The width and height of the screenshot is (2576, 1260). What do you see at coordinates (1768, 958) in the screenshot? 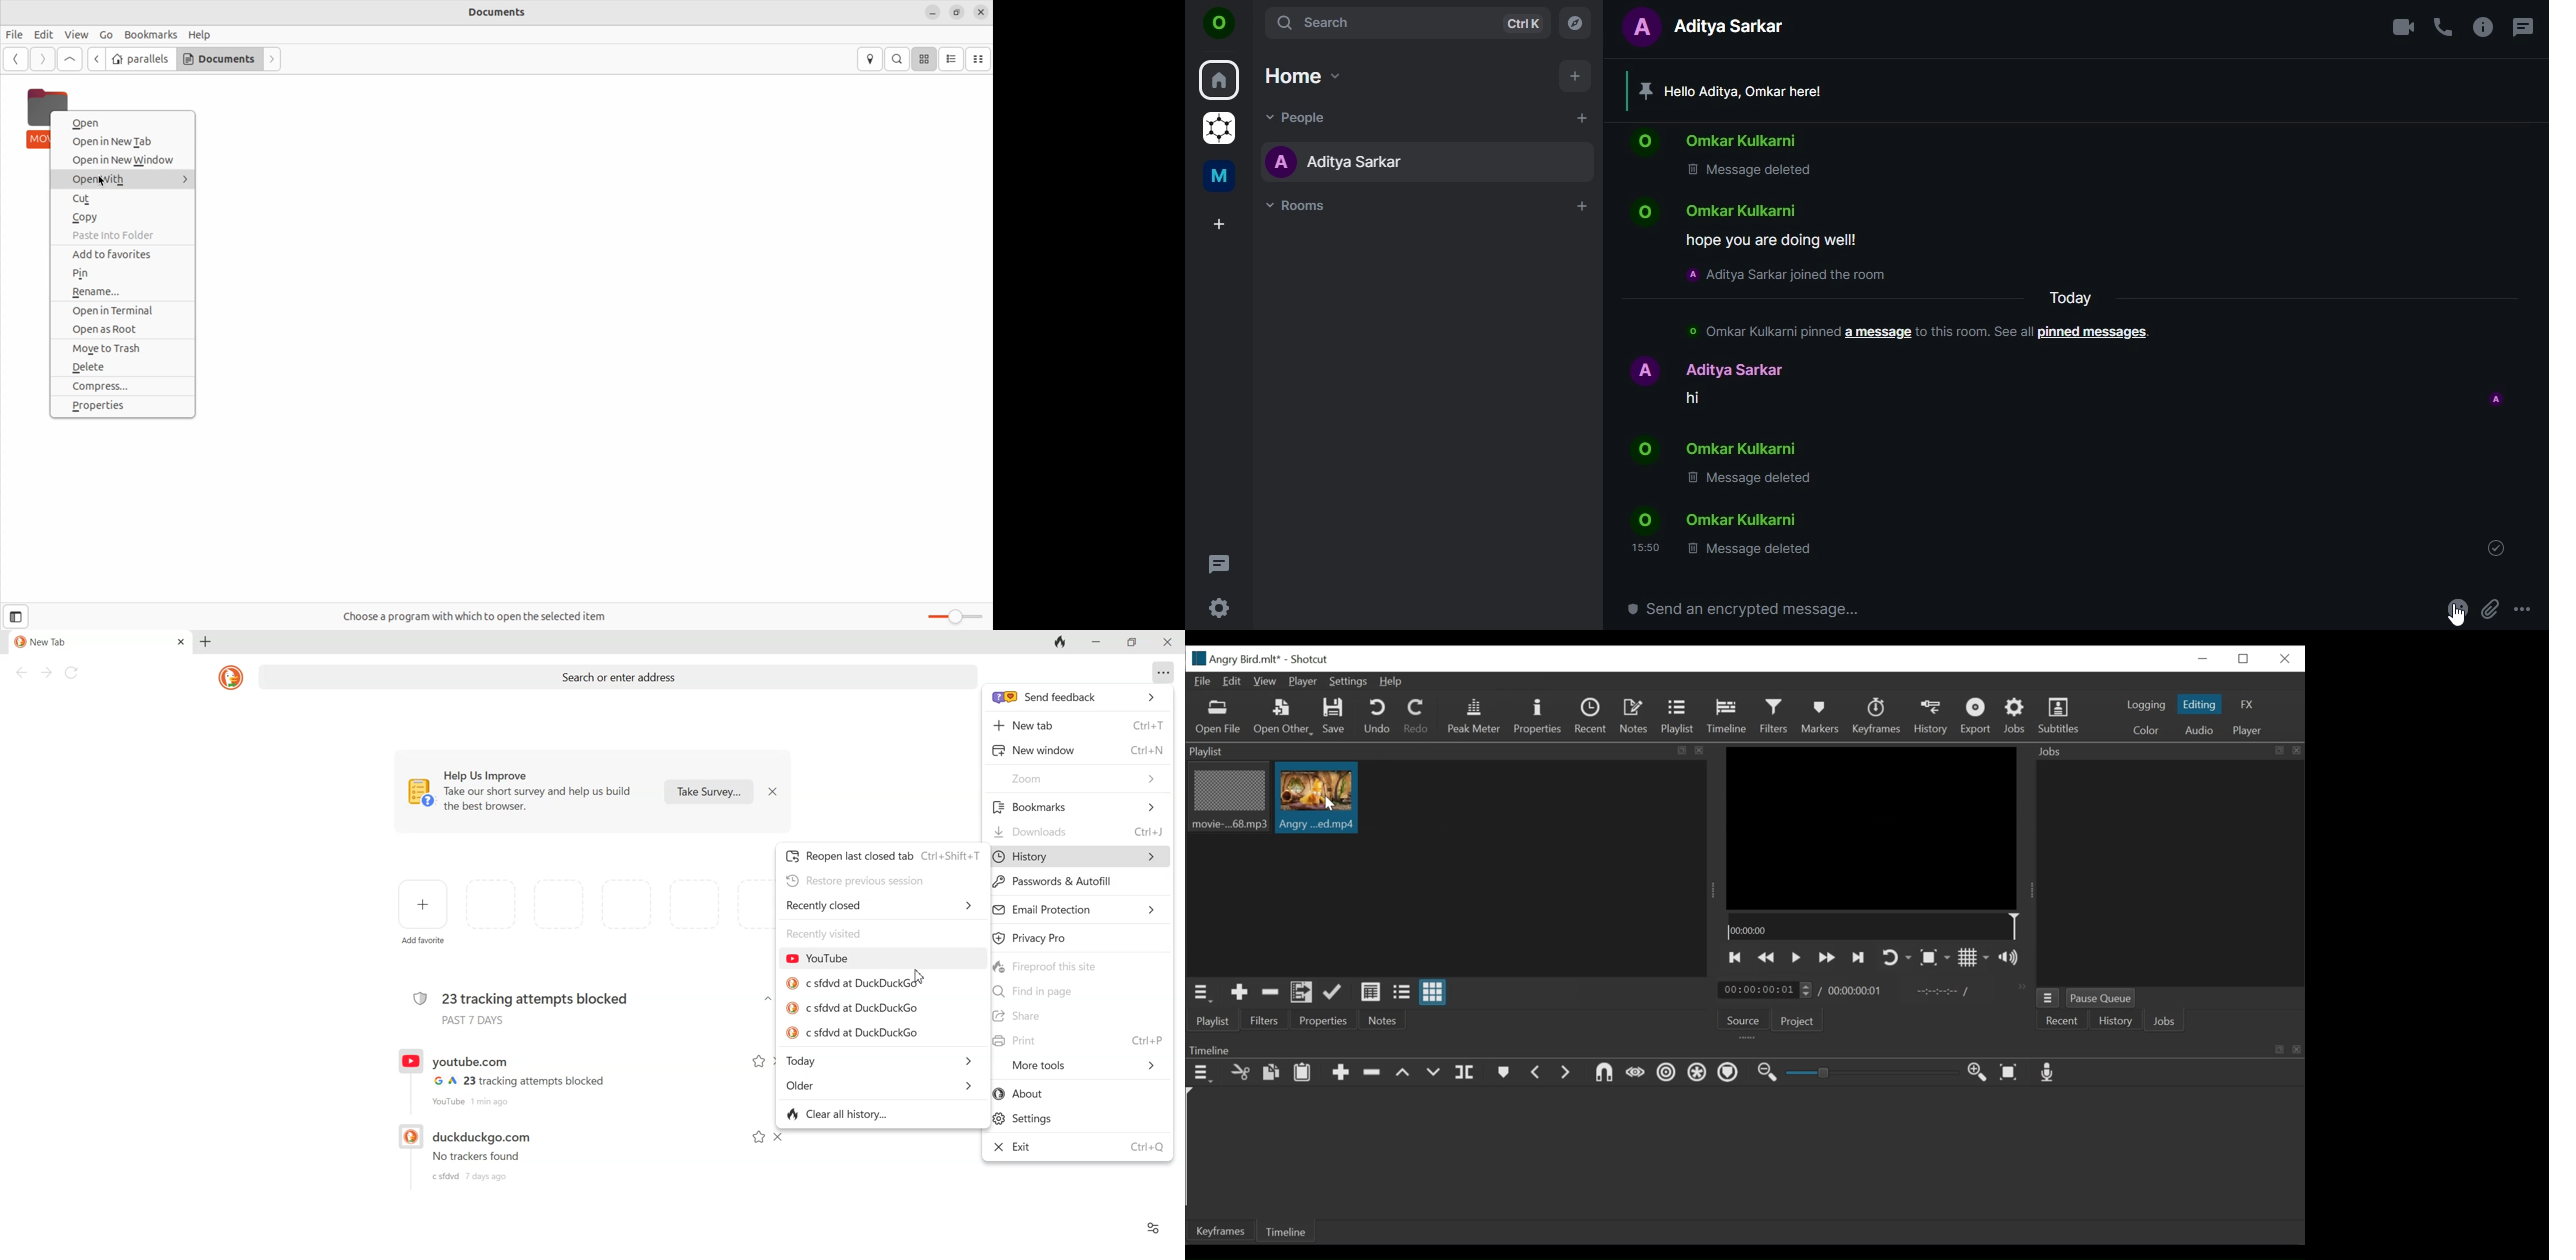
I see `Play quickly backward` at bounding box center [1768, 958].